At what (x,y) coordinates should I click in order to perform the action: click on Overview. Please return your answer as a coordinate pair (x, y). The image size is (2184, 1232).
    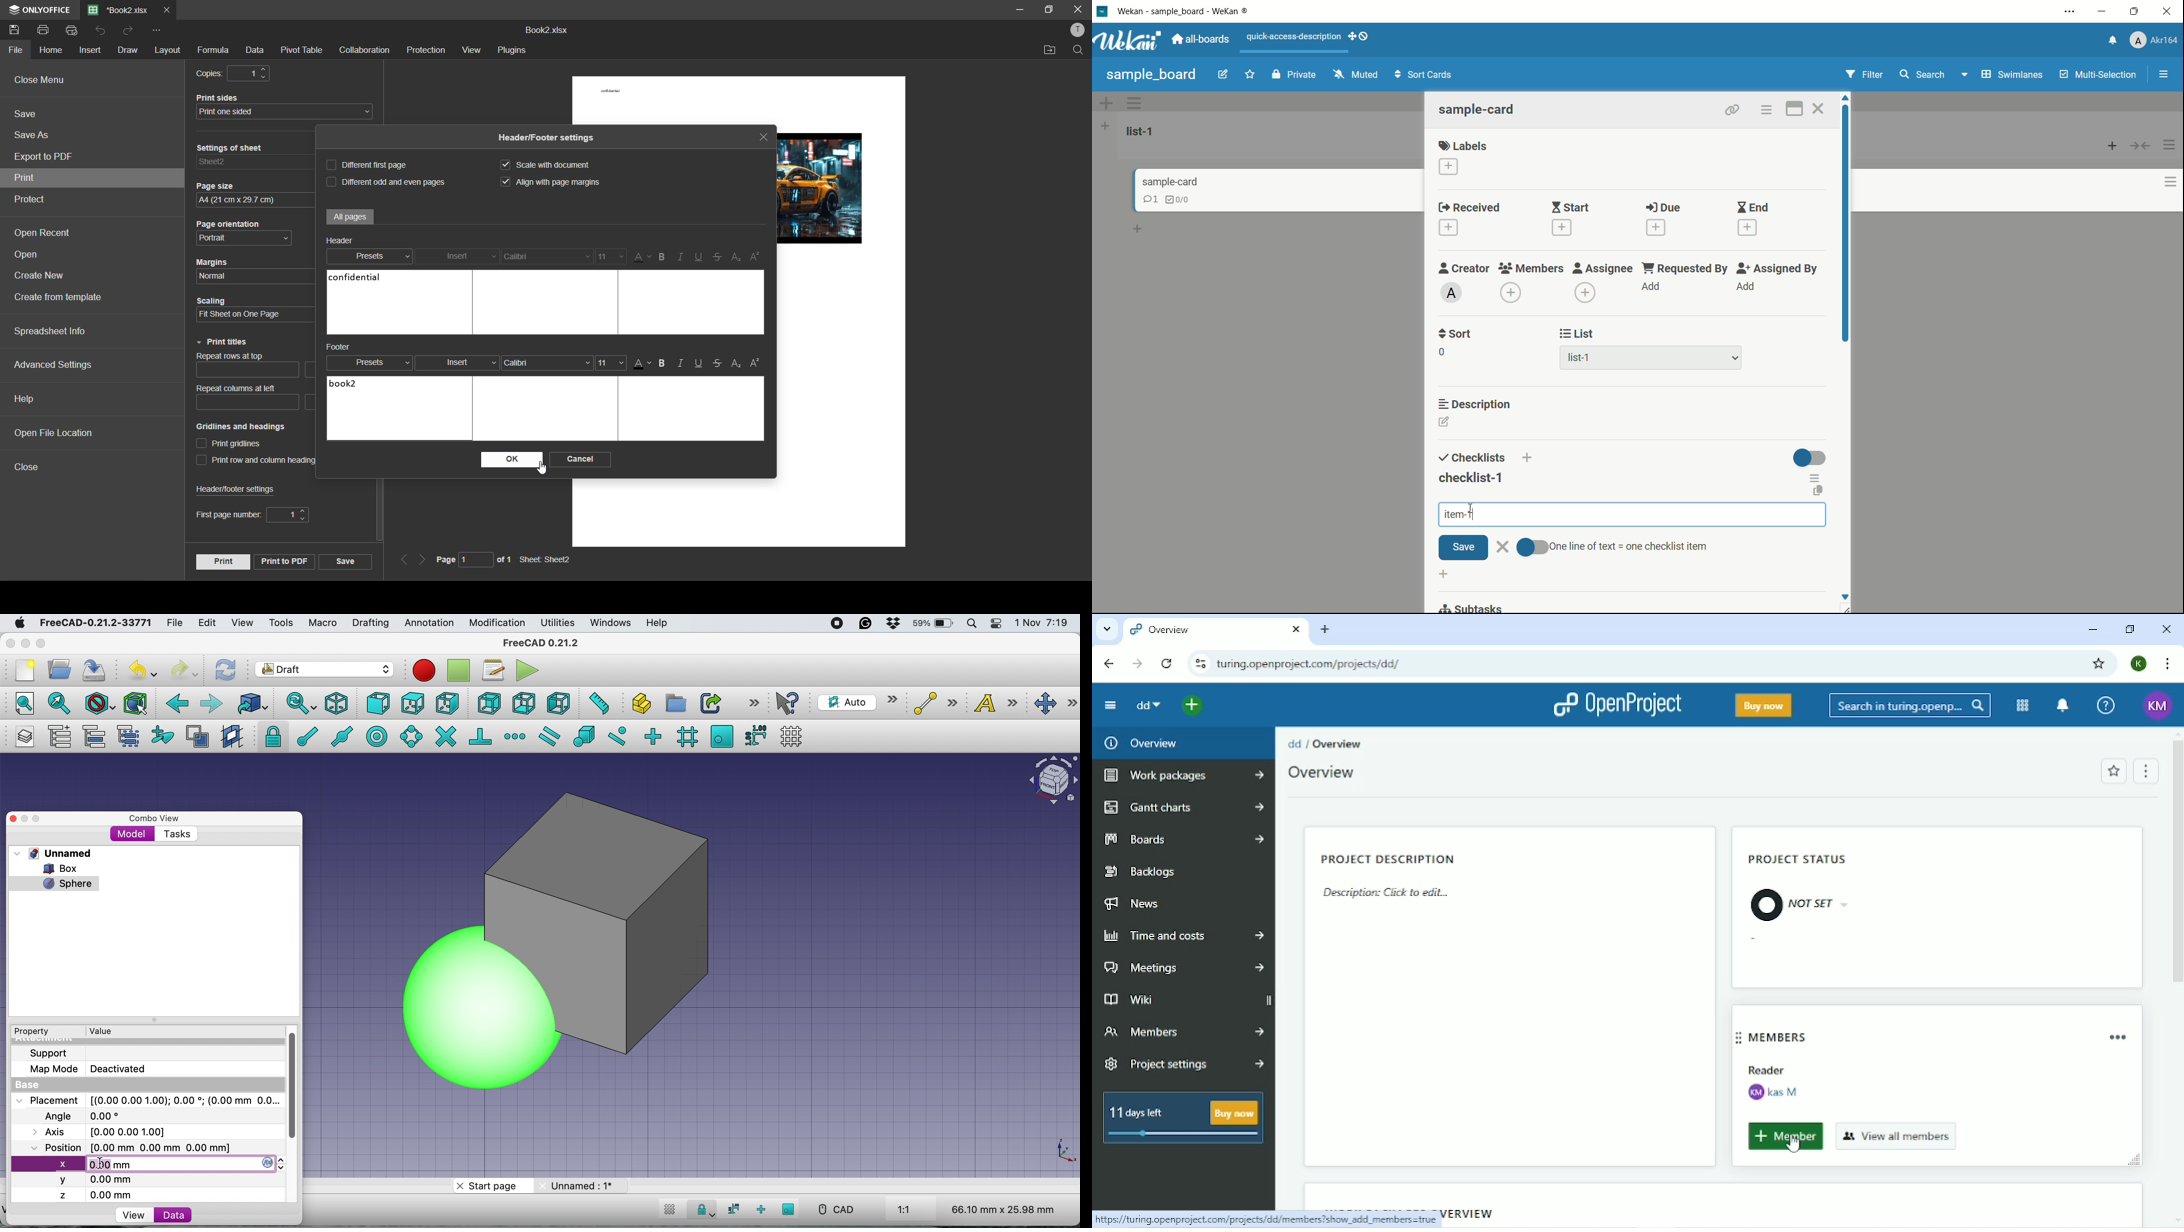
    Looking at the image, I should click on (1138, 743).